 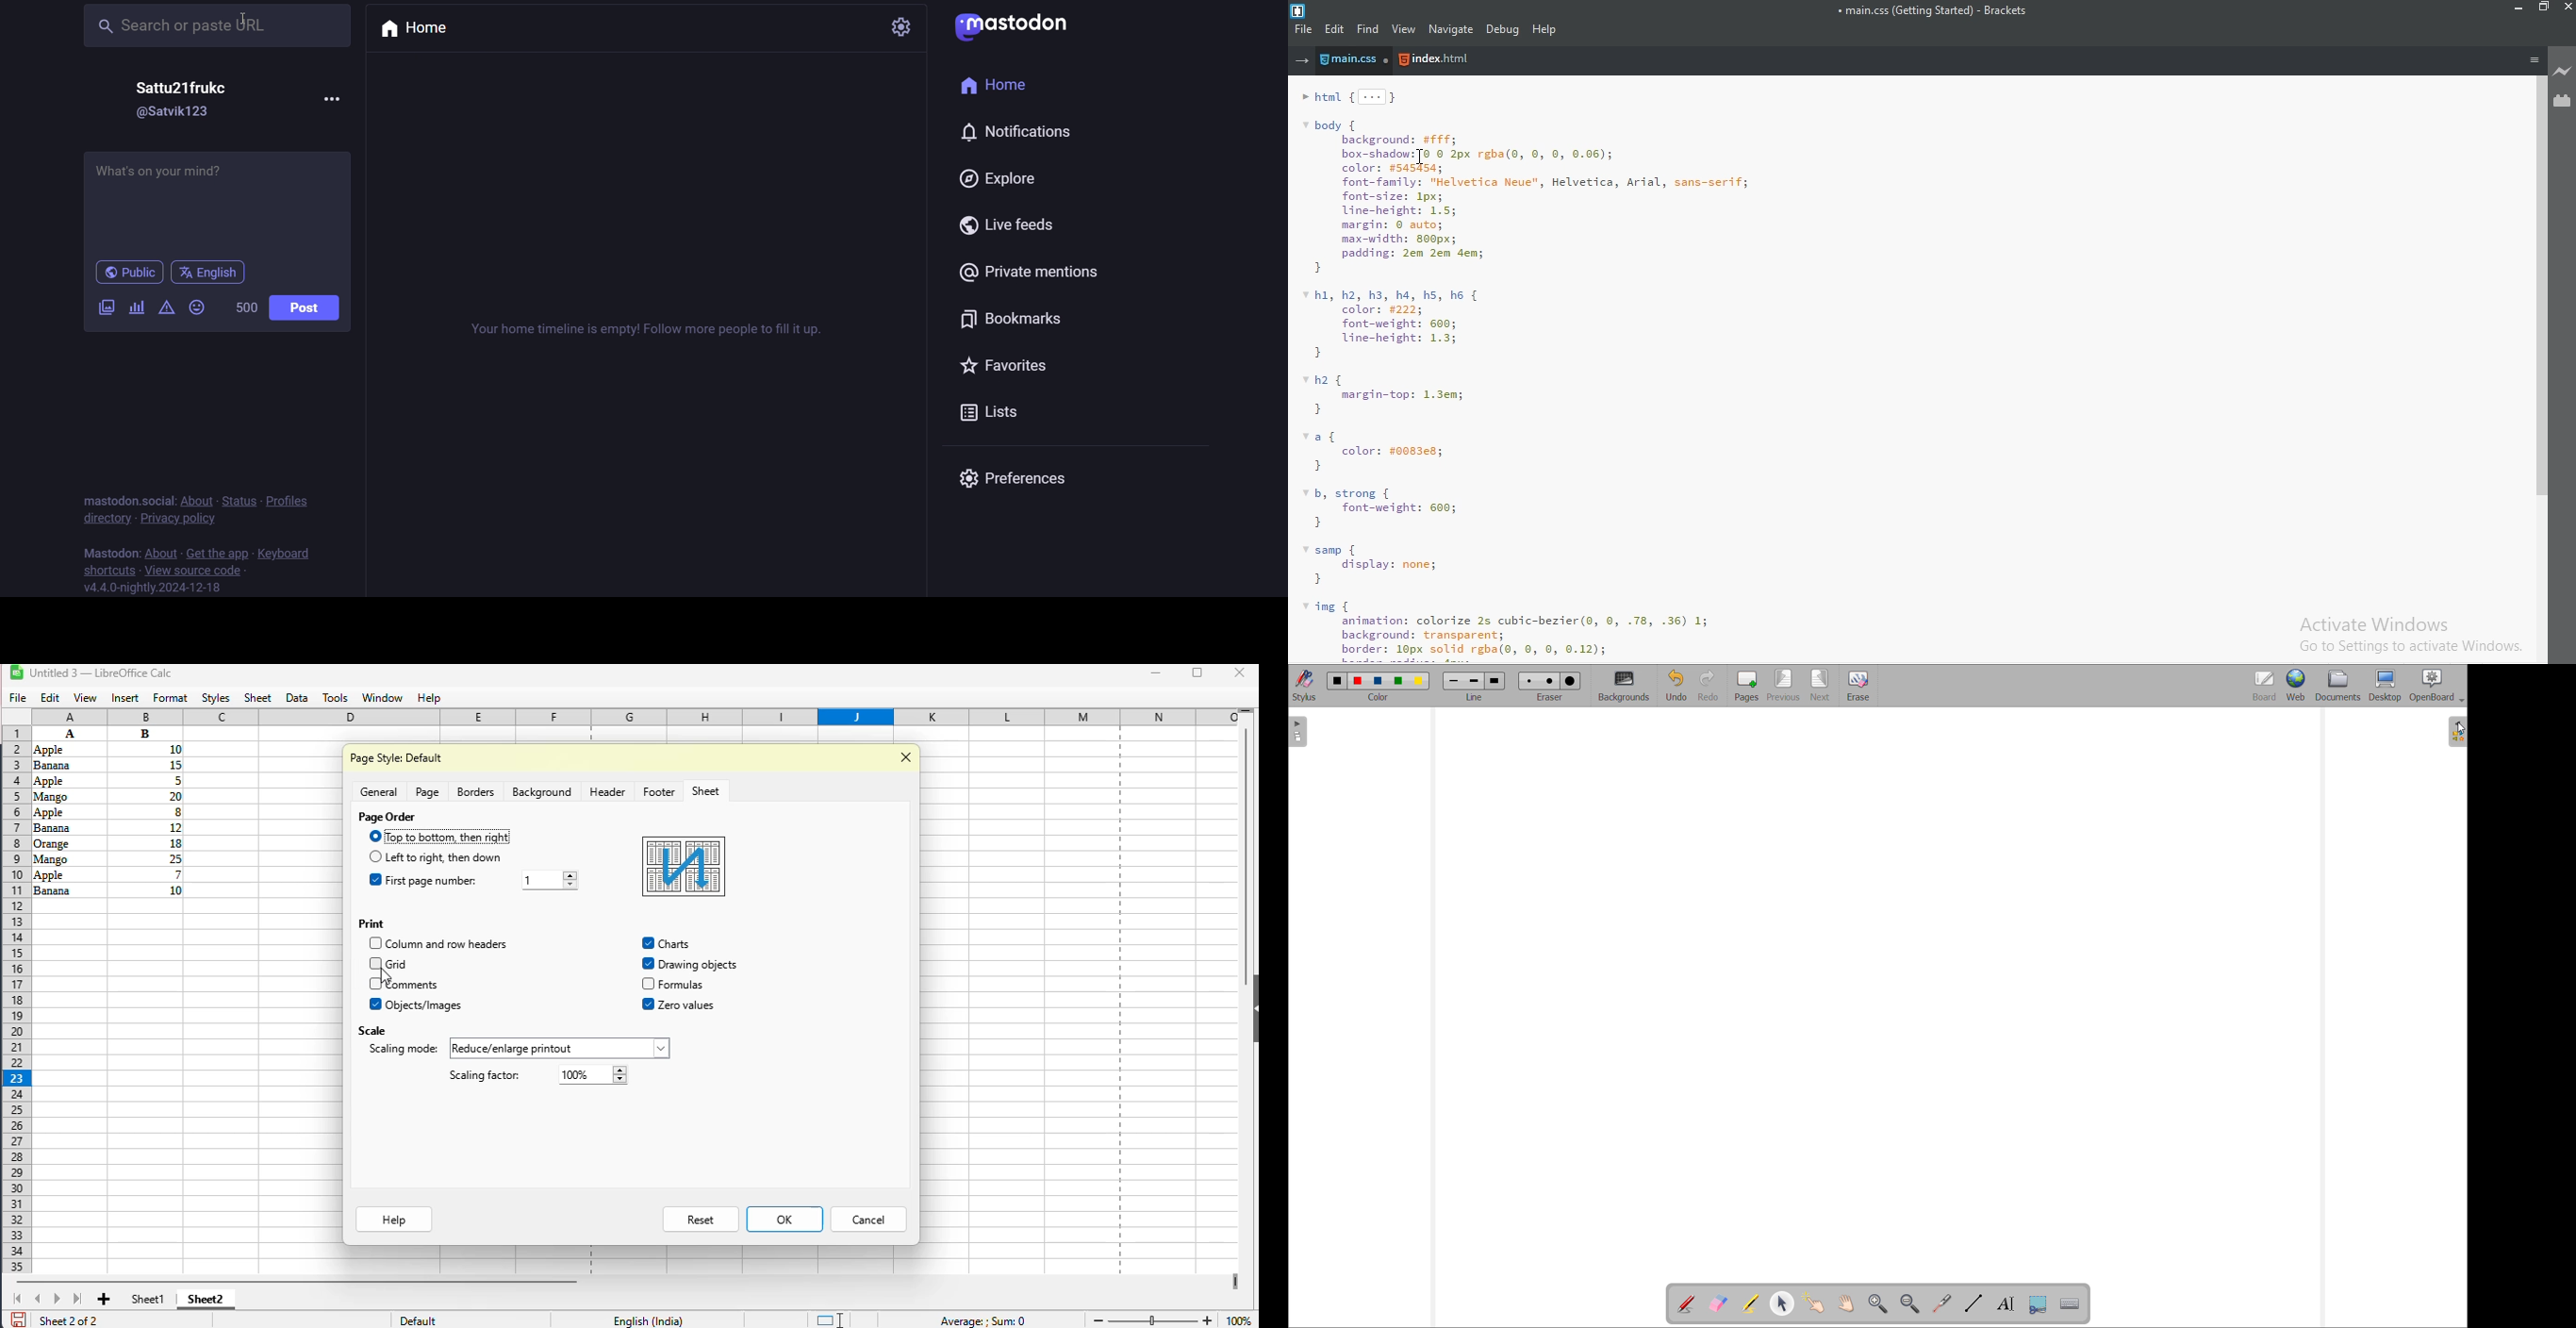 I want to click on scroll to next sheet, so click(x=57, y=1298).